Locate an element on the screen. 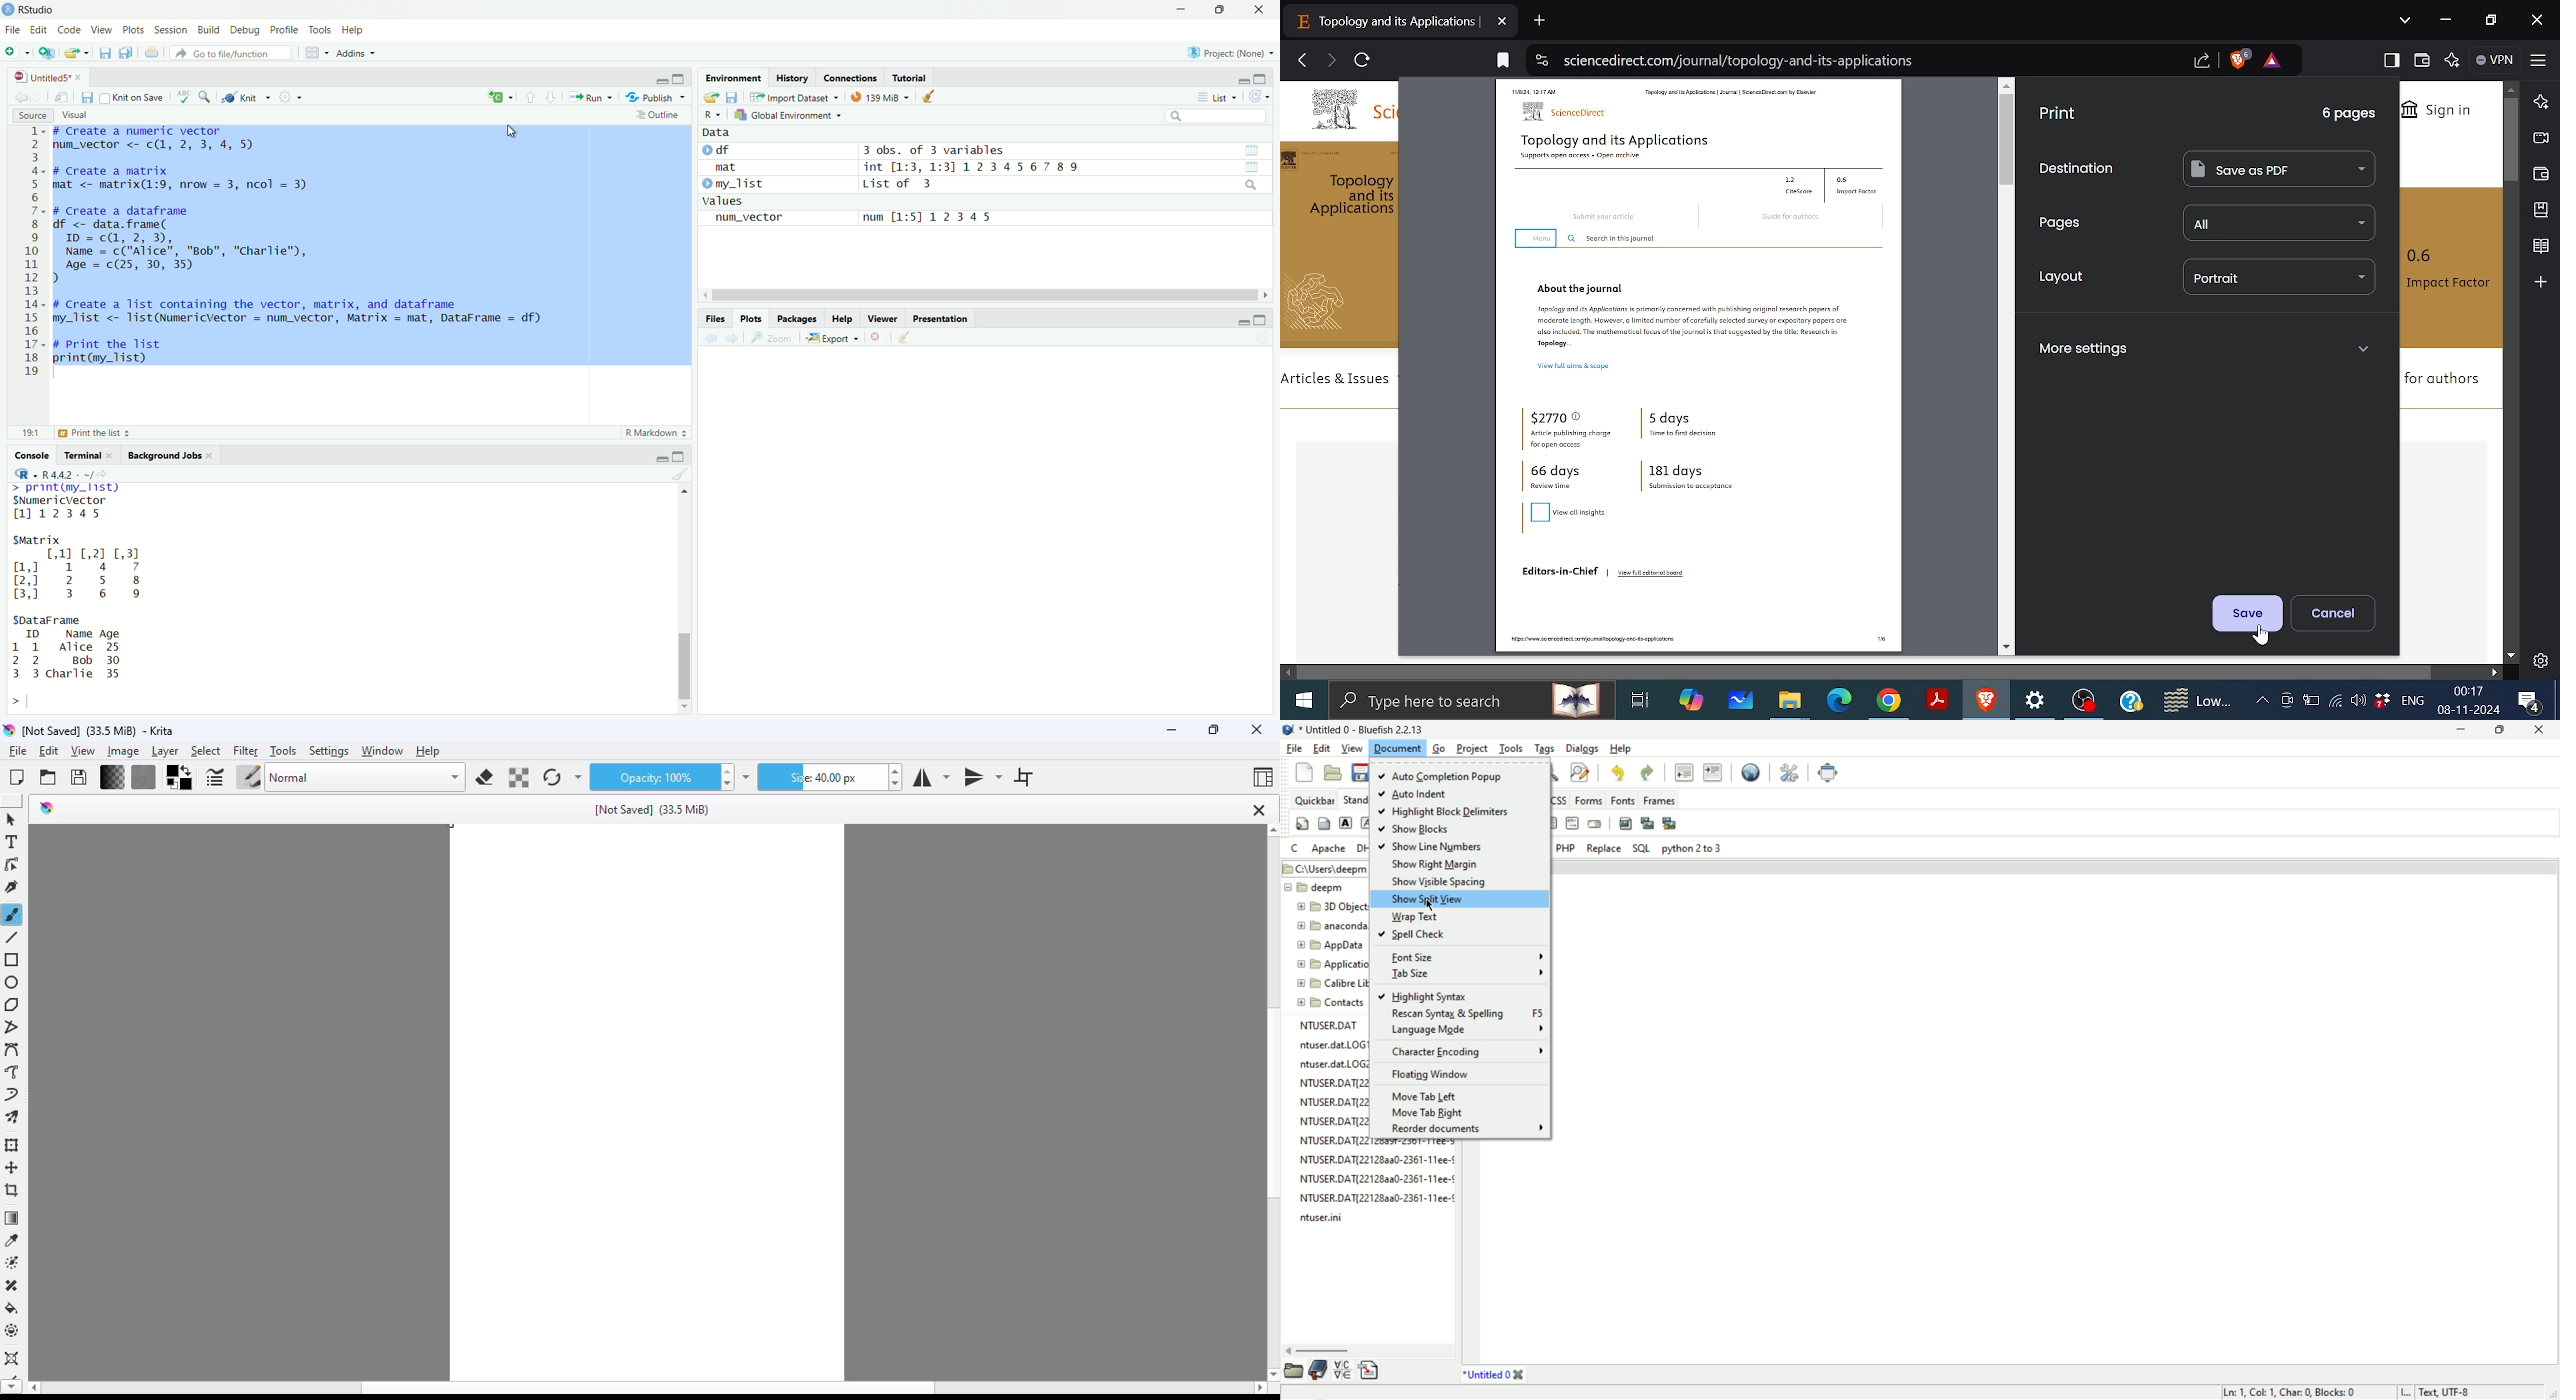  text tool is located at coordinates (12, 842).